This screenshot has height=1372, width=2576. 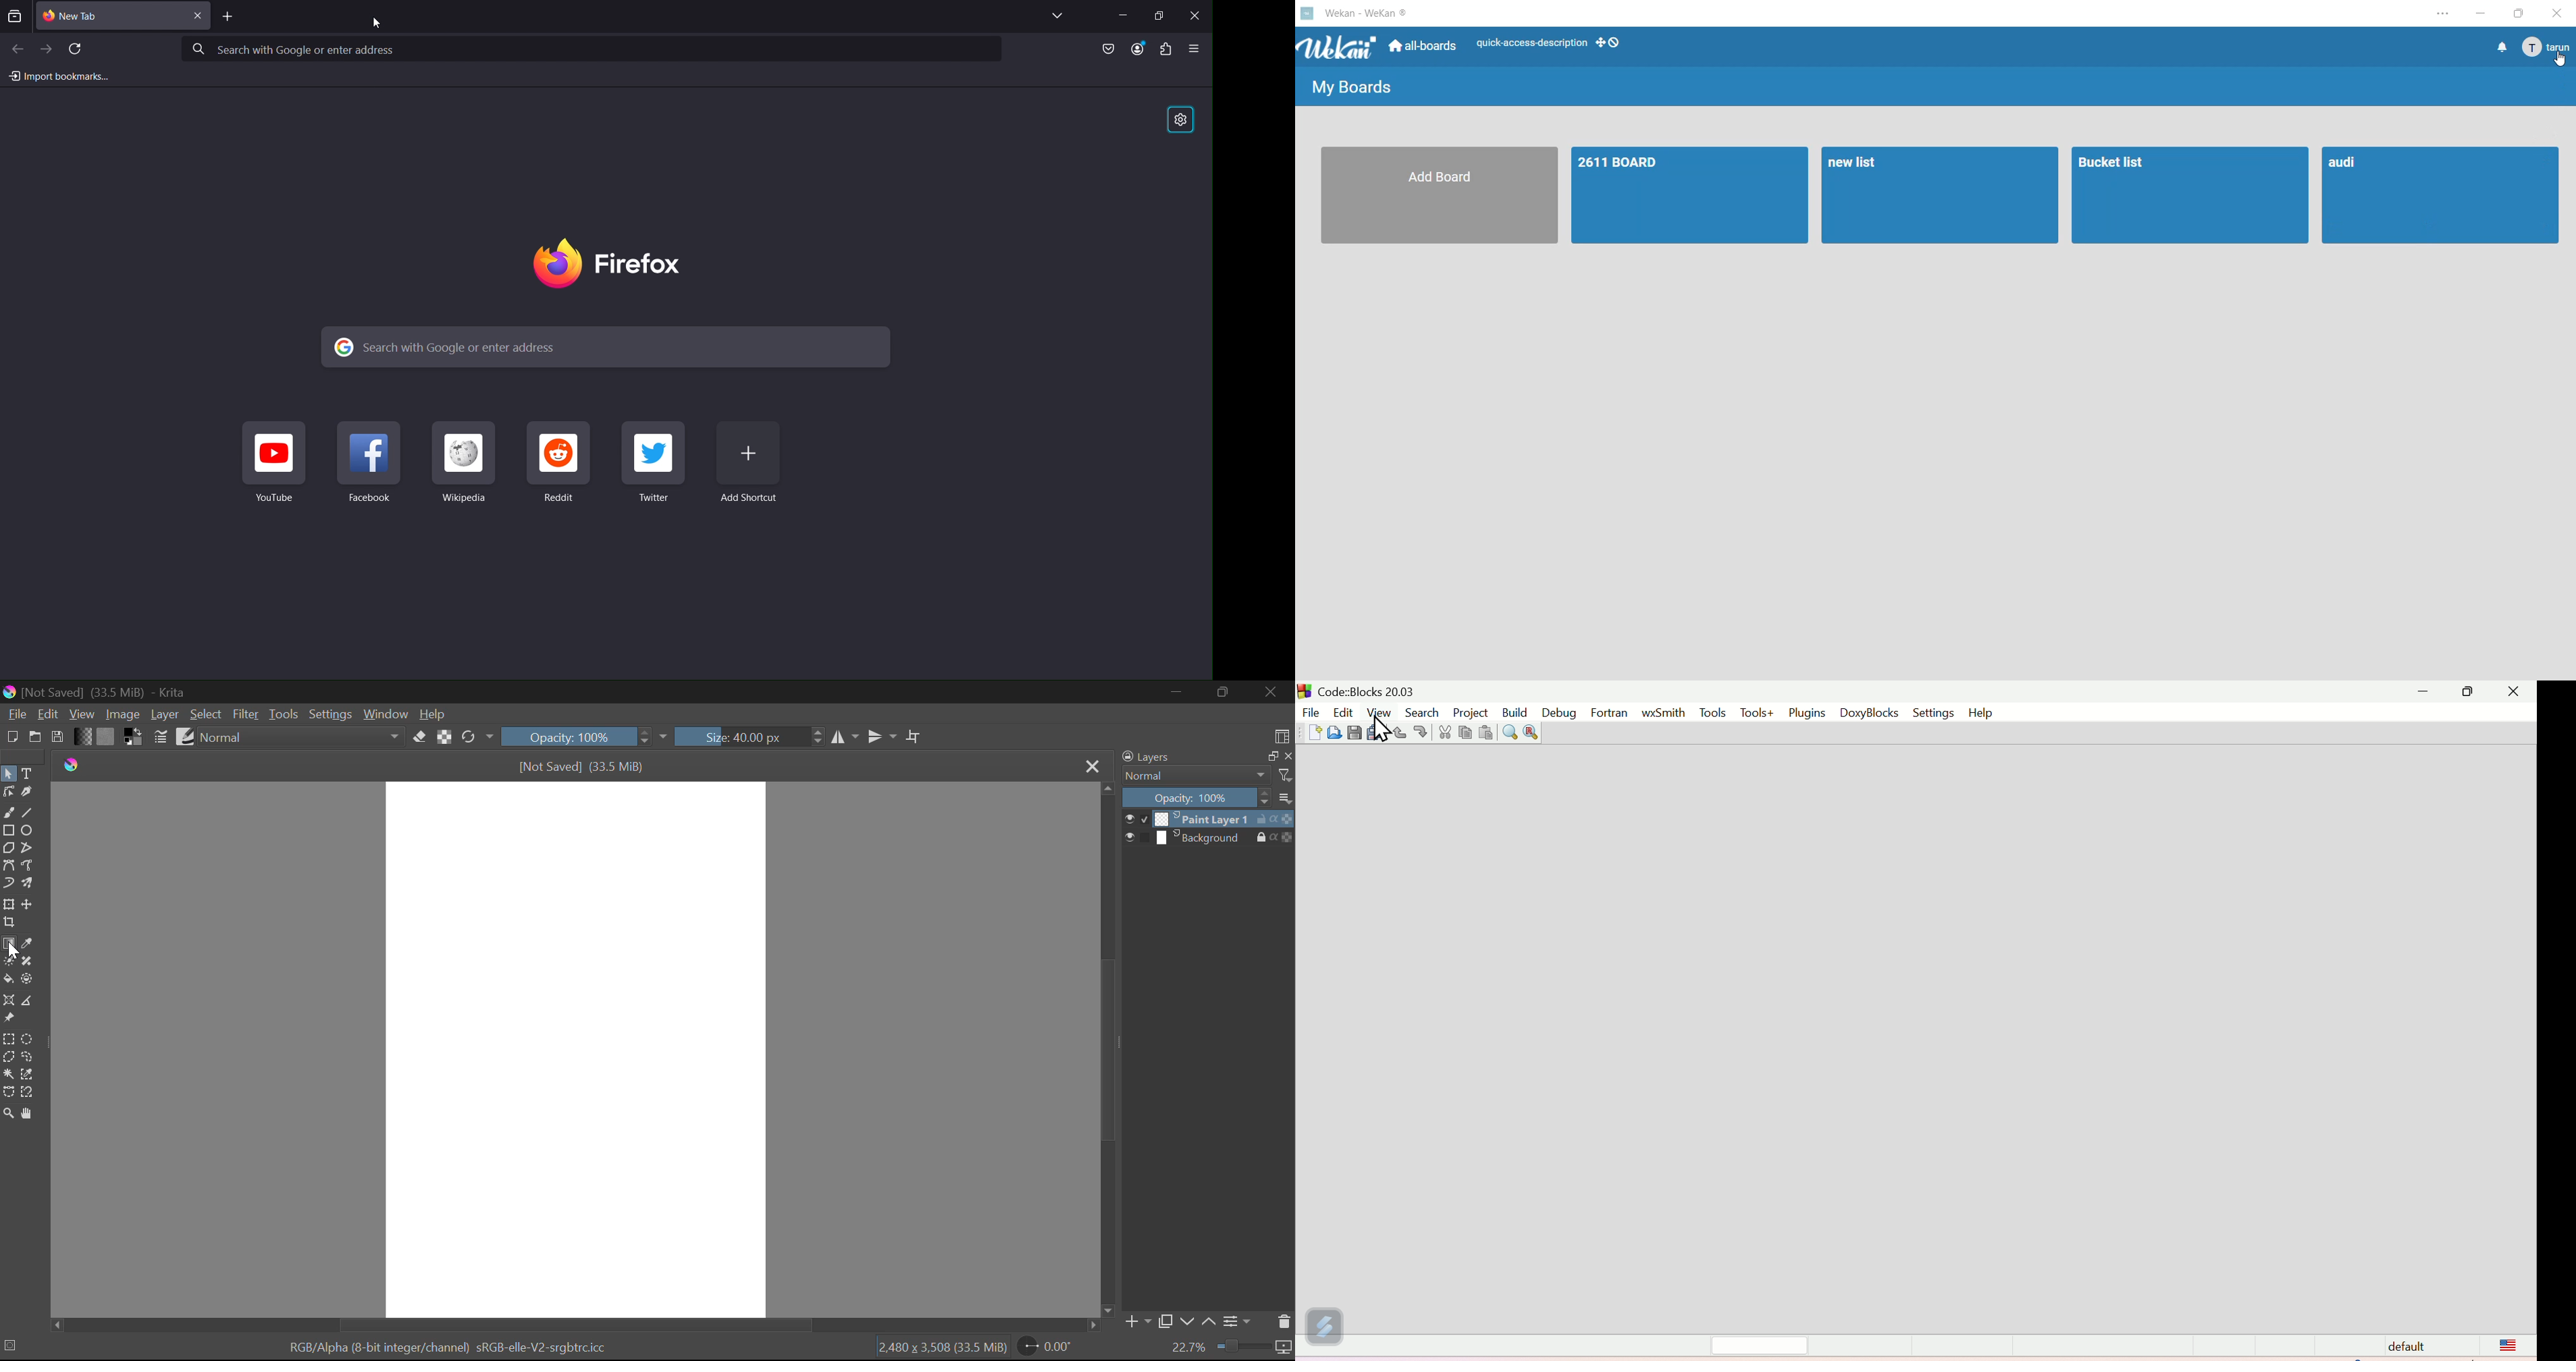 What do you see at coordinates (26, 772) in the screenshot?
I see `Text` at bounding box center [26, 772].